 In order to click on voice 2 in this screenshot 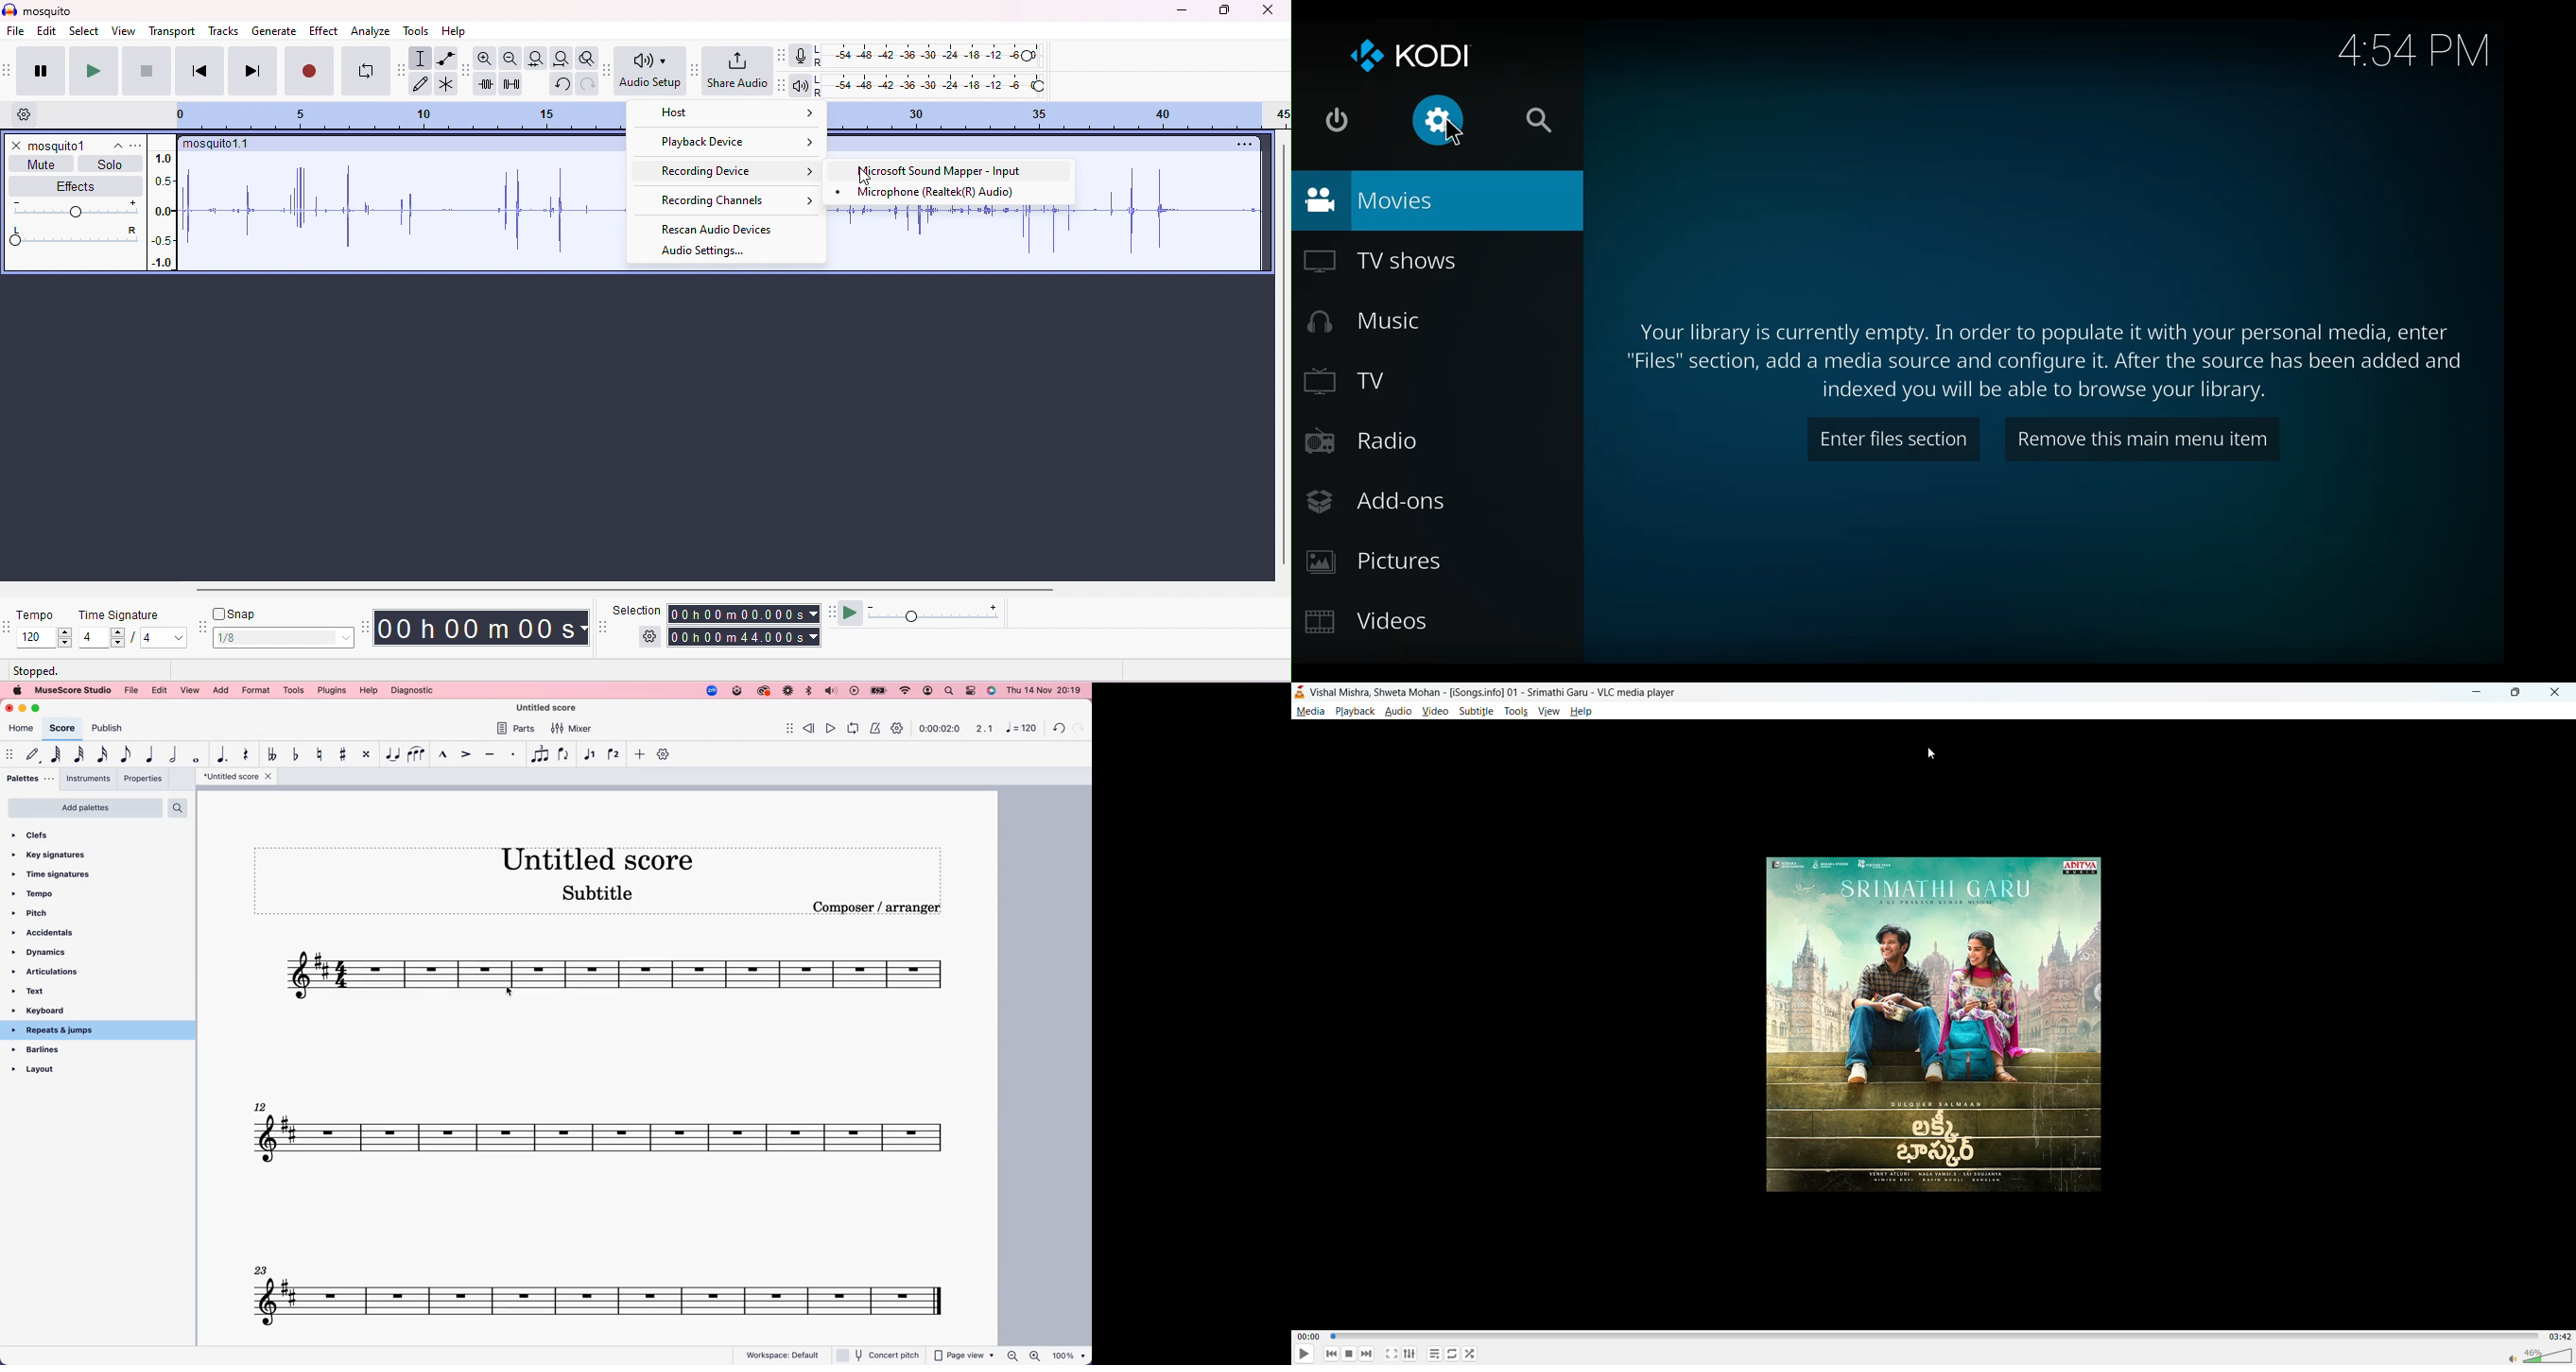, I will do `click(615, 753)`.